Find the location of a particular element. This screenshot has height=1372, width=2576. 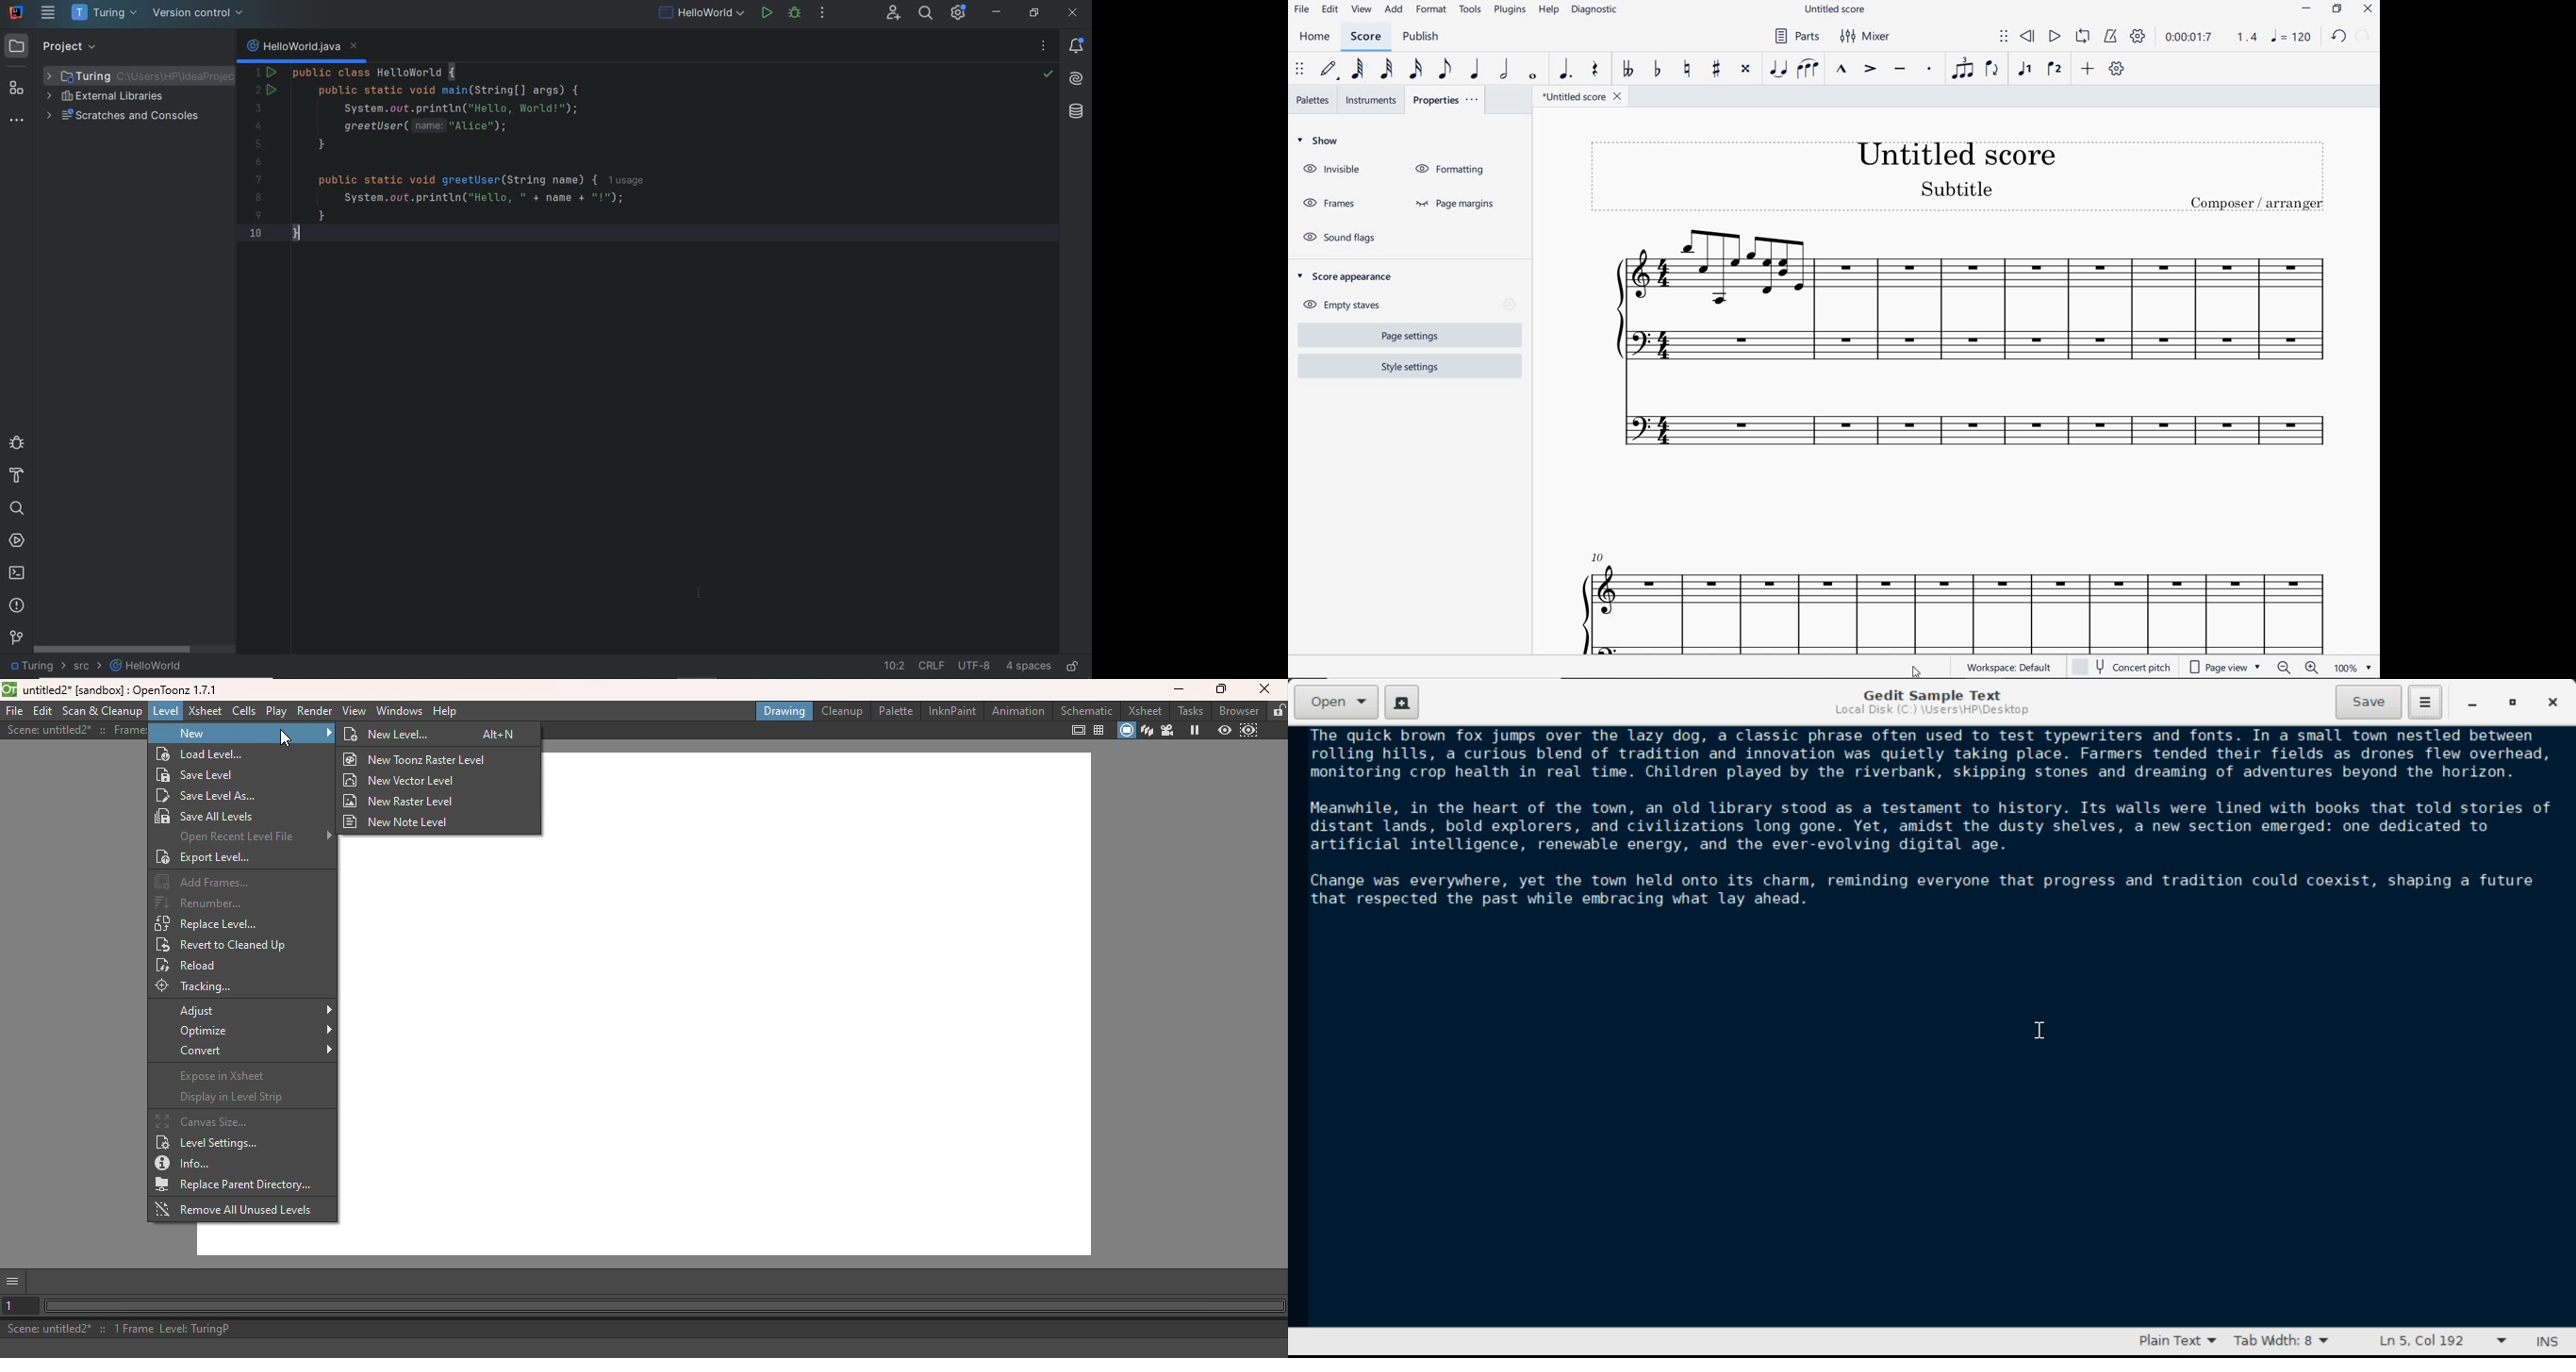

TOGGLE SHARP is located at coordinates (1716, 68).